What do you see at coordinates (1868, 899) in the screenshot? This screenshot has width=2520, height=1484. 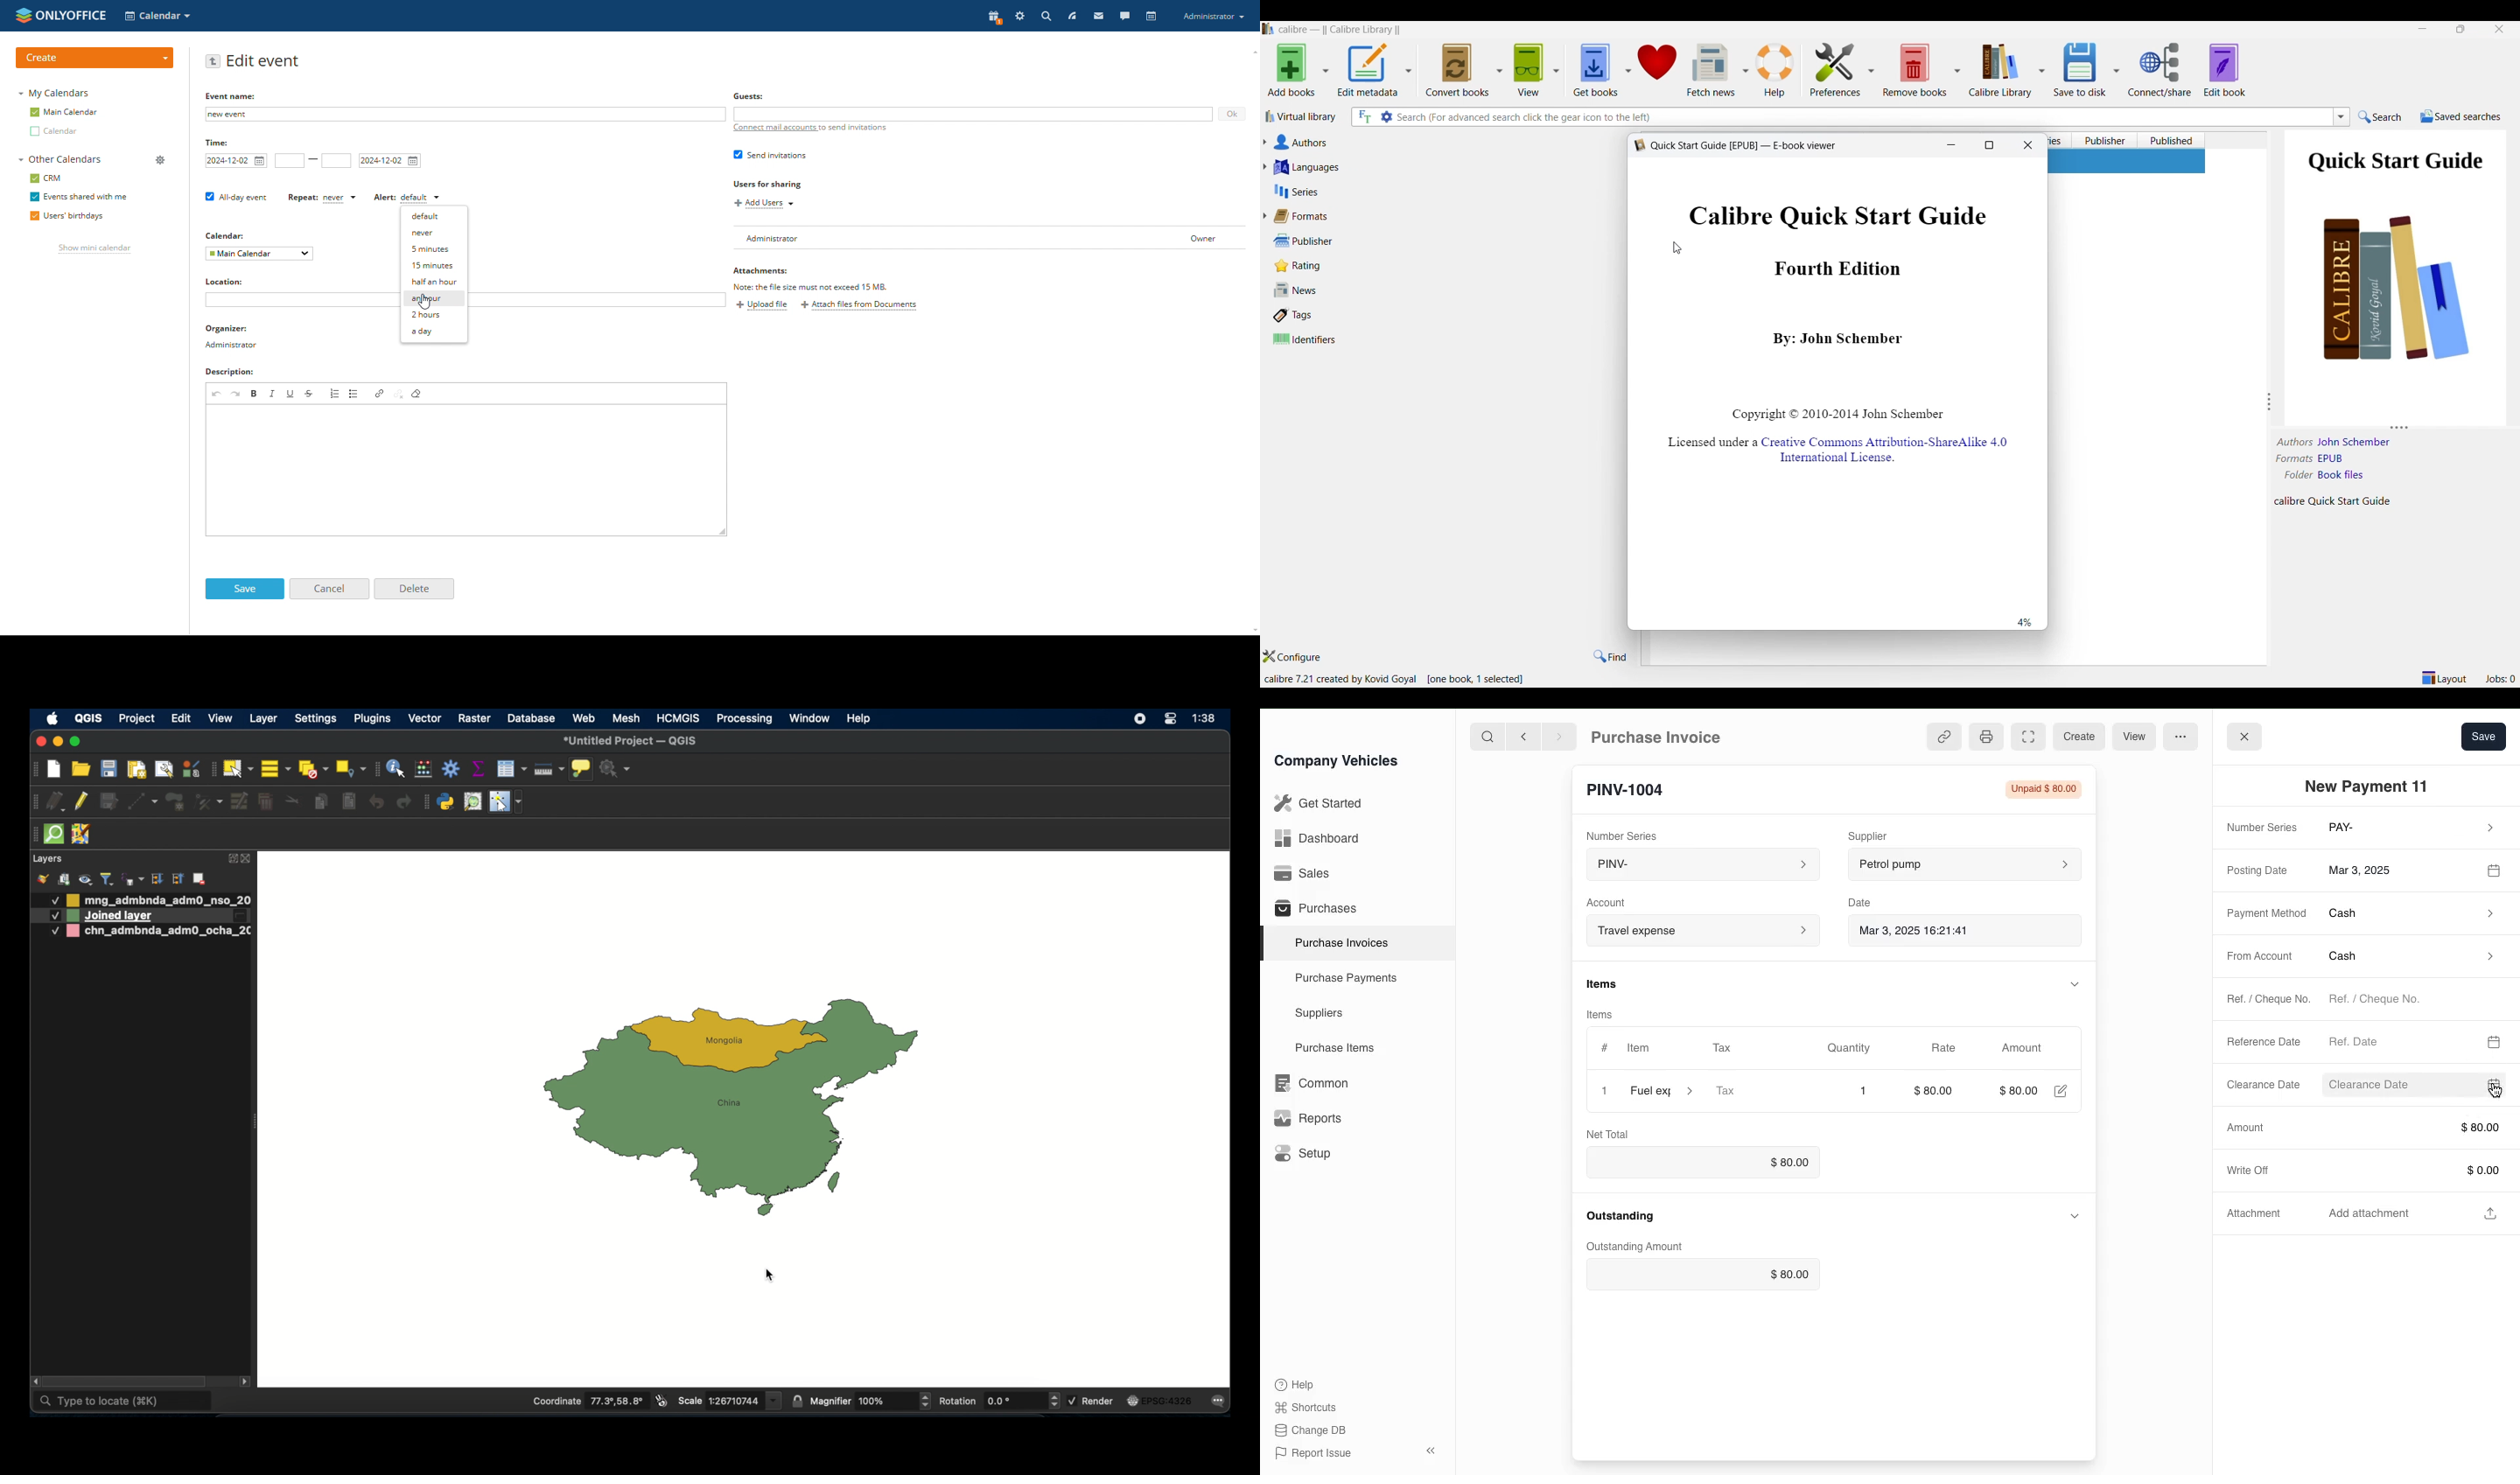 I see `Date` at bounding box center [1868, 899].